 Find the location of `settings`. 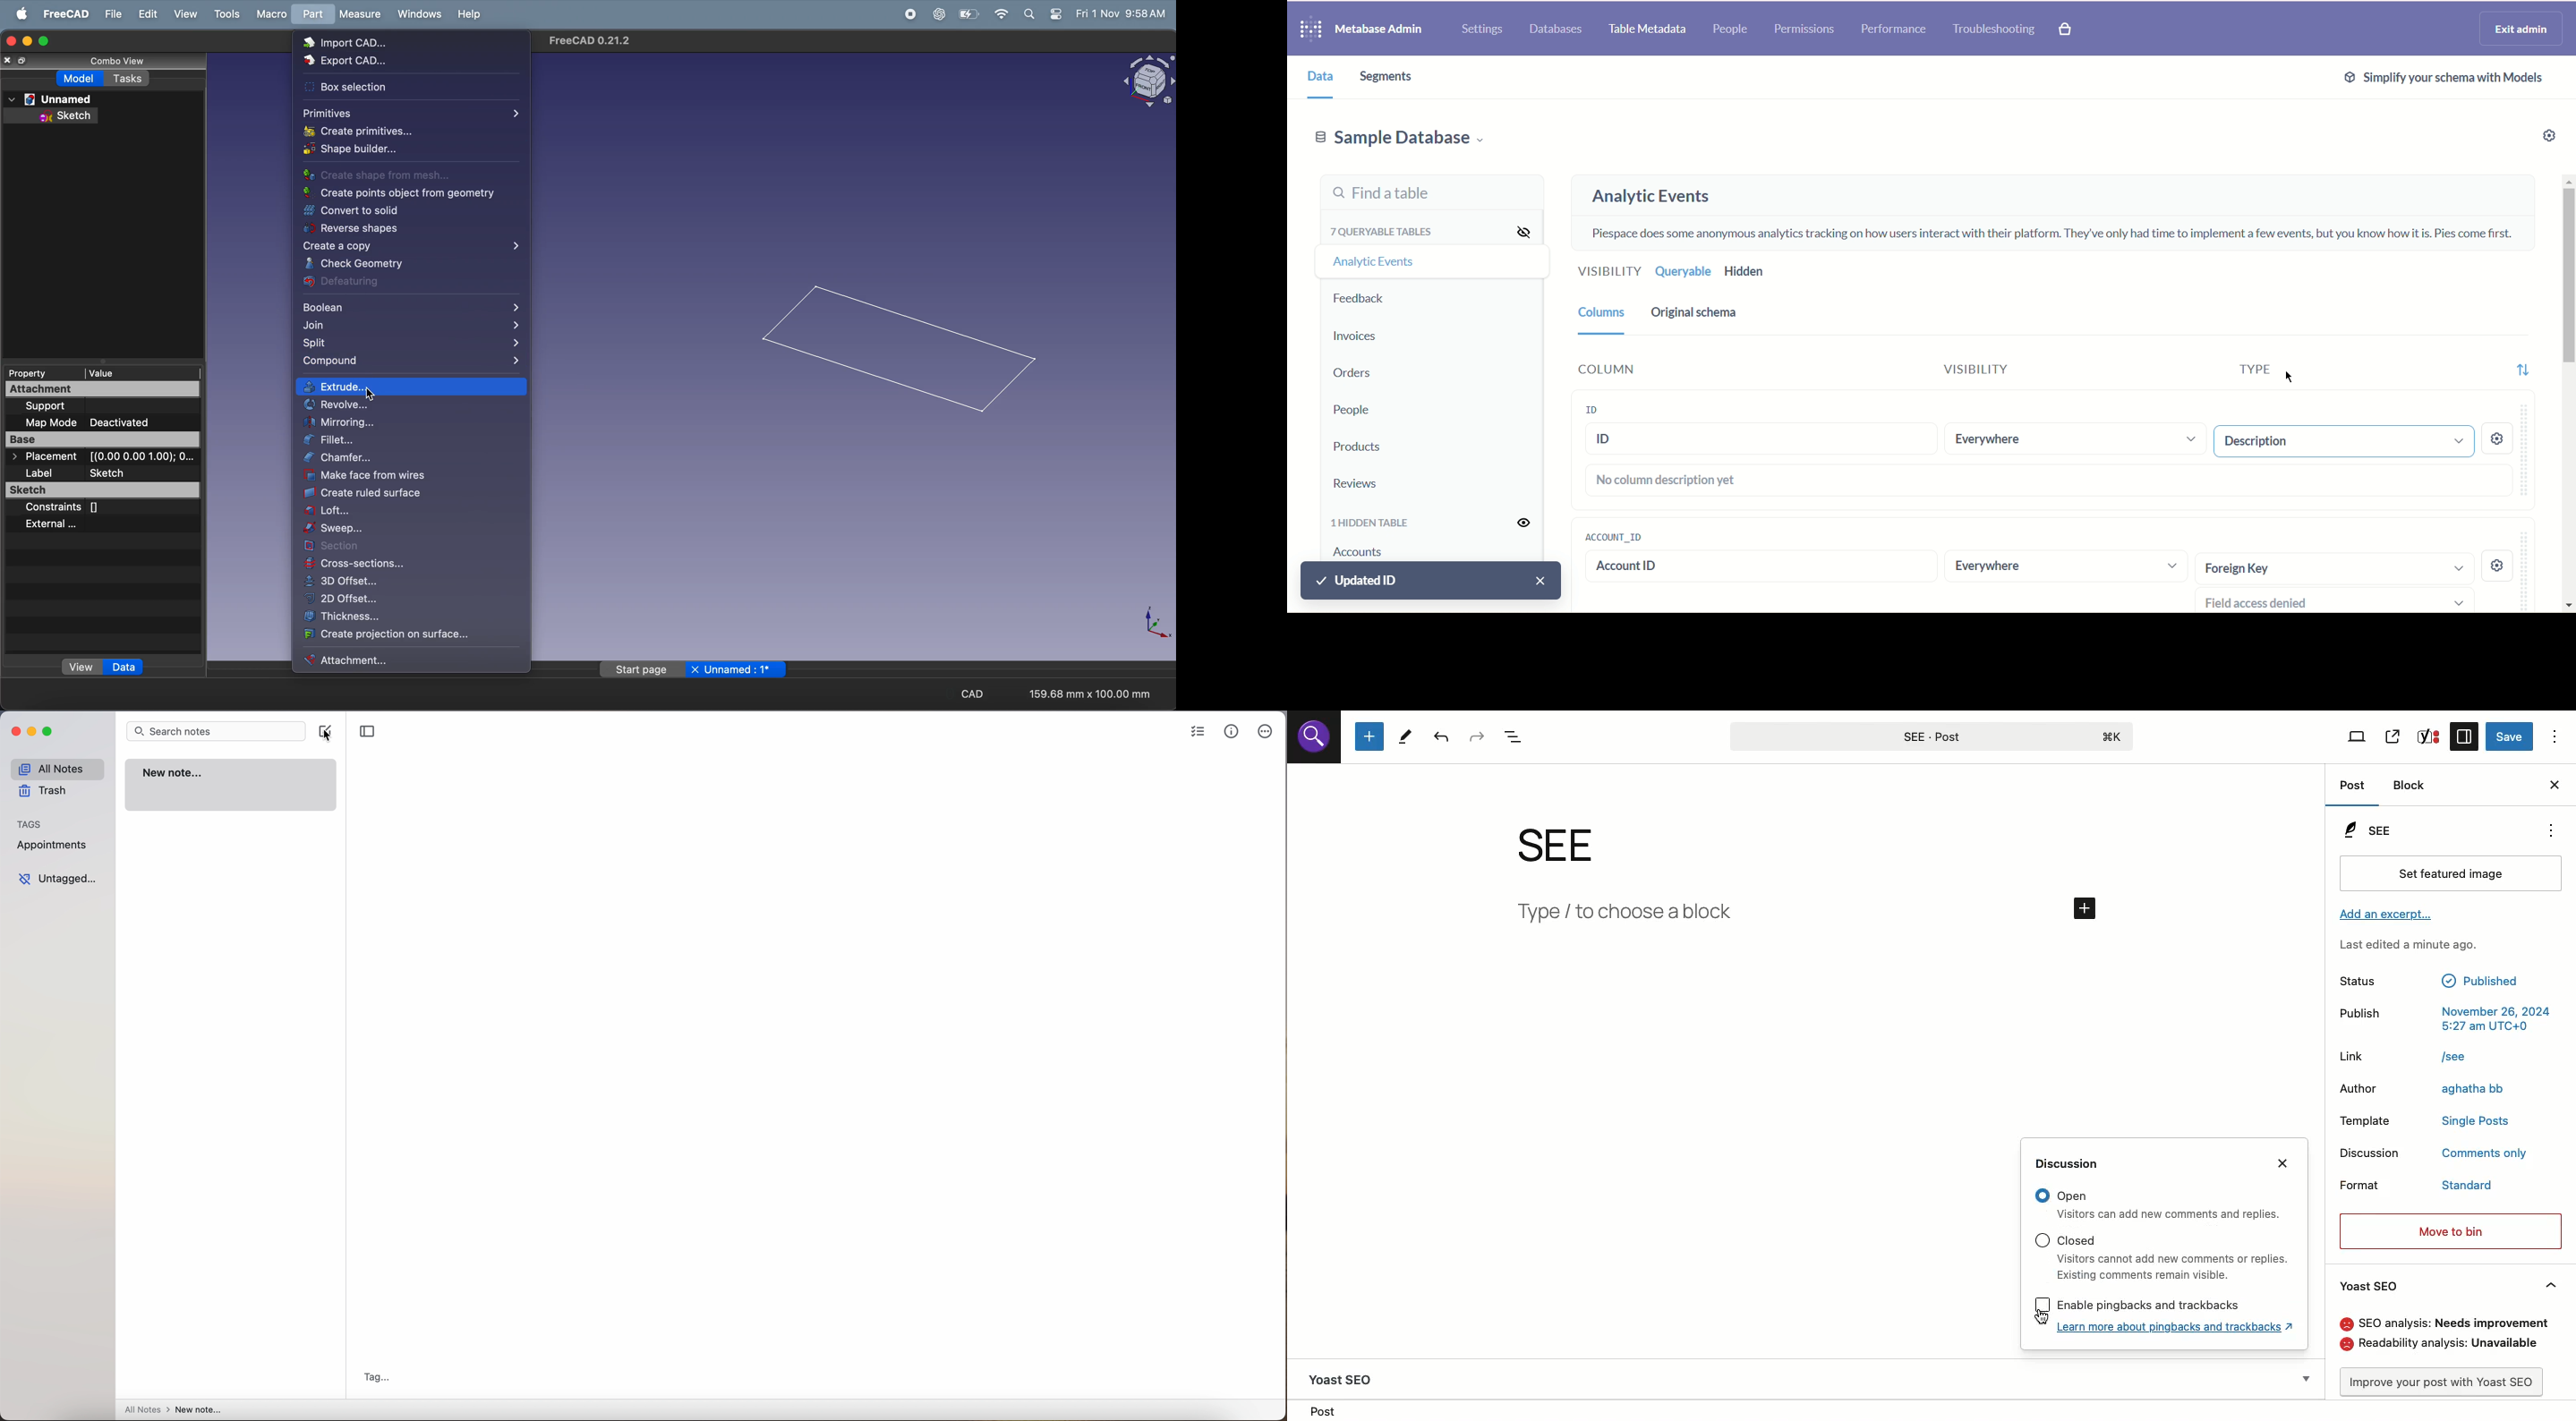

settings is located at coordinates (1482, 30).